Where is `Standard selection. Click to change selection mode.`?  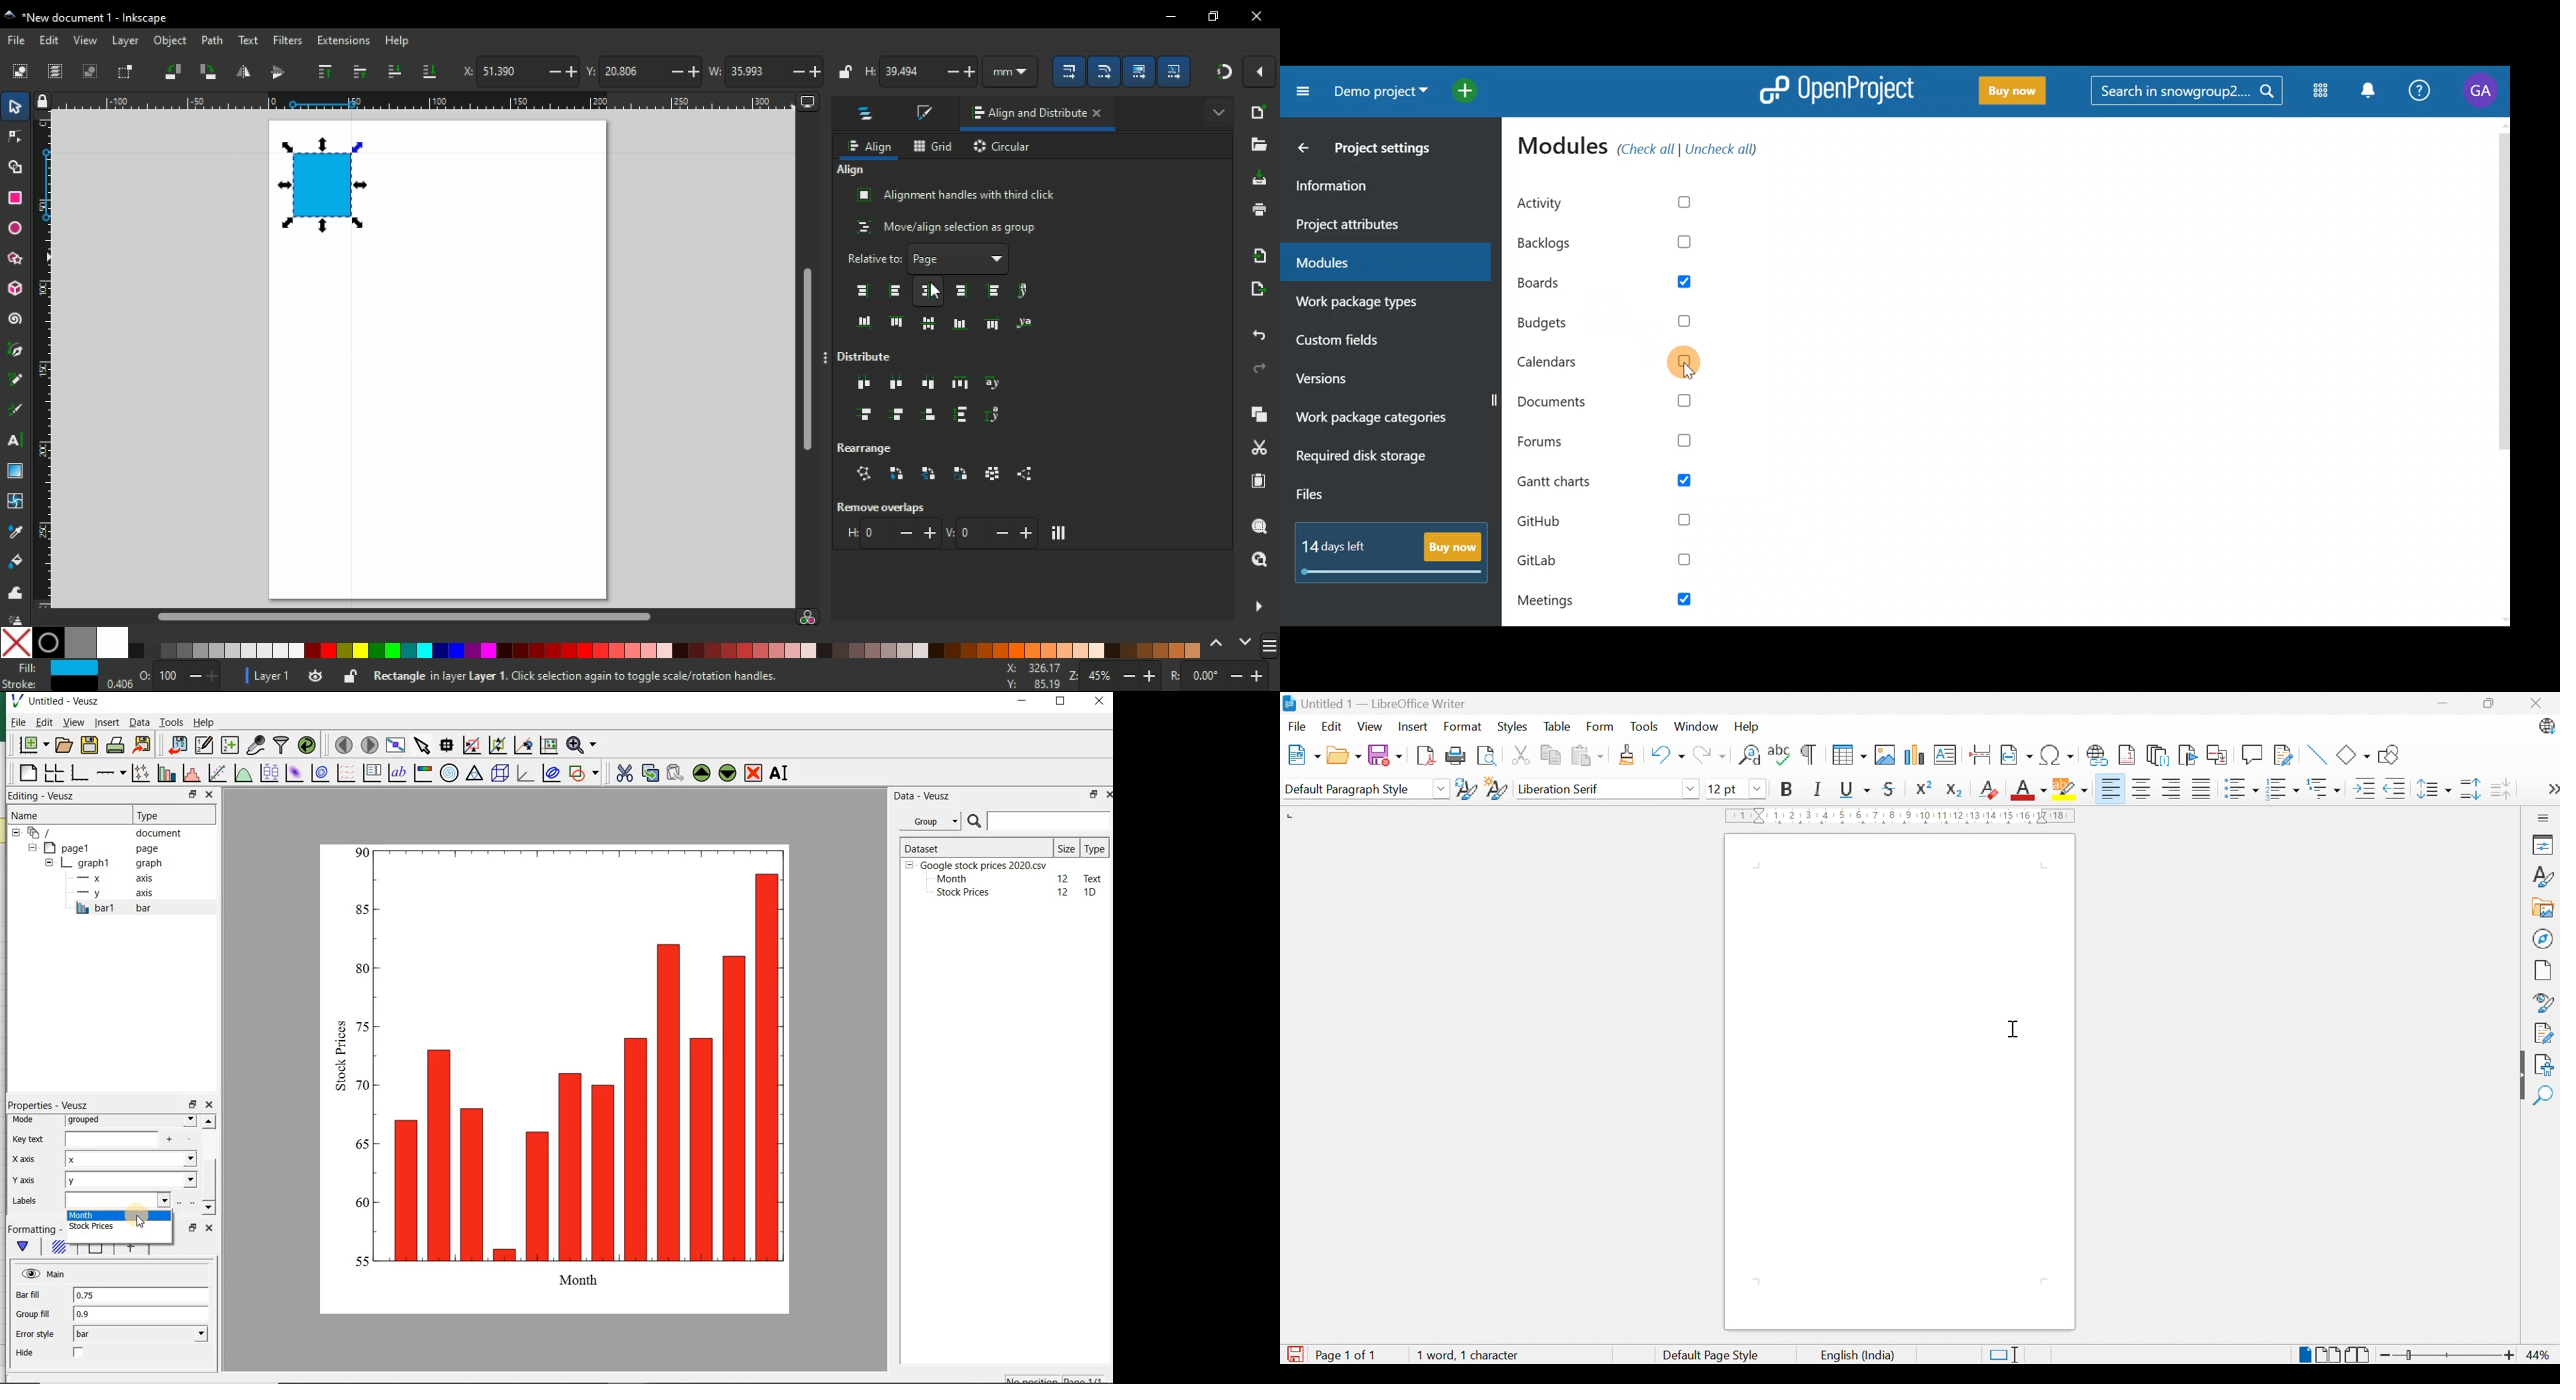 Standard selection. Click to change selection mode. is located at coordinates (2006, 1354).